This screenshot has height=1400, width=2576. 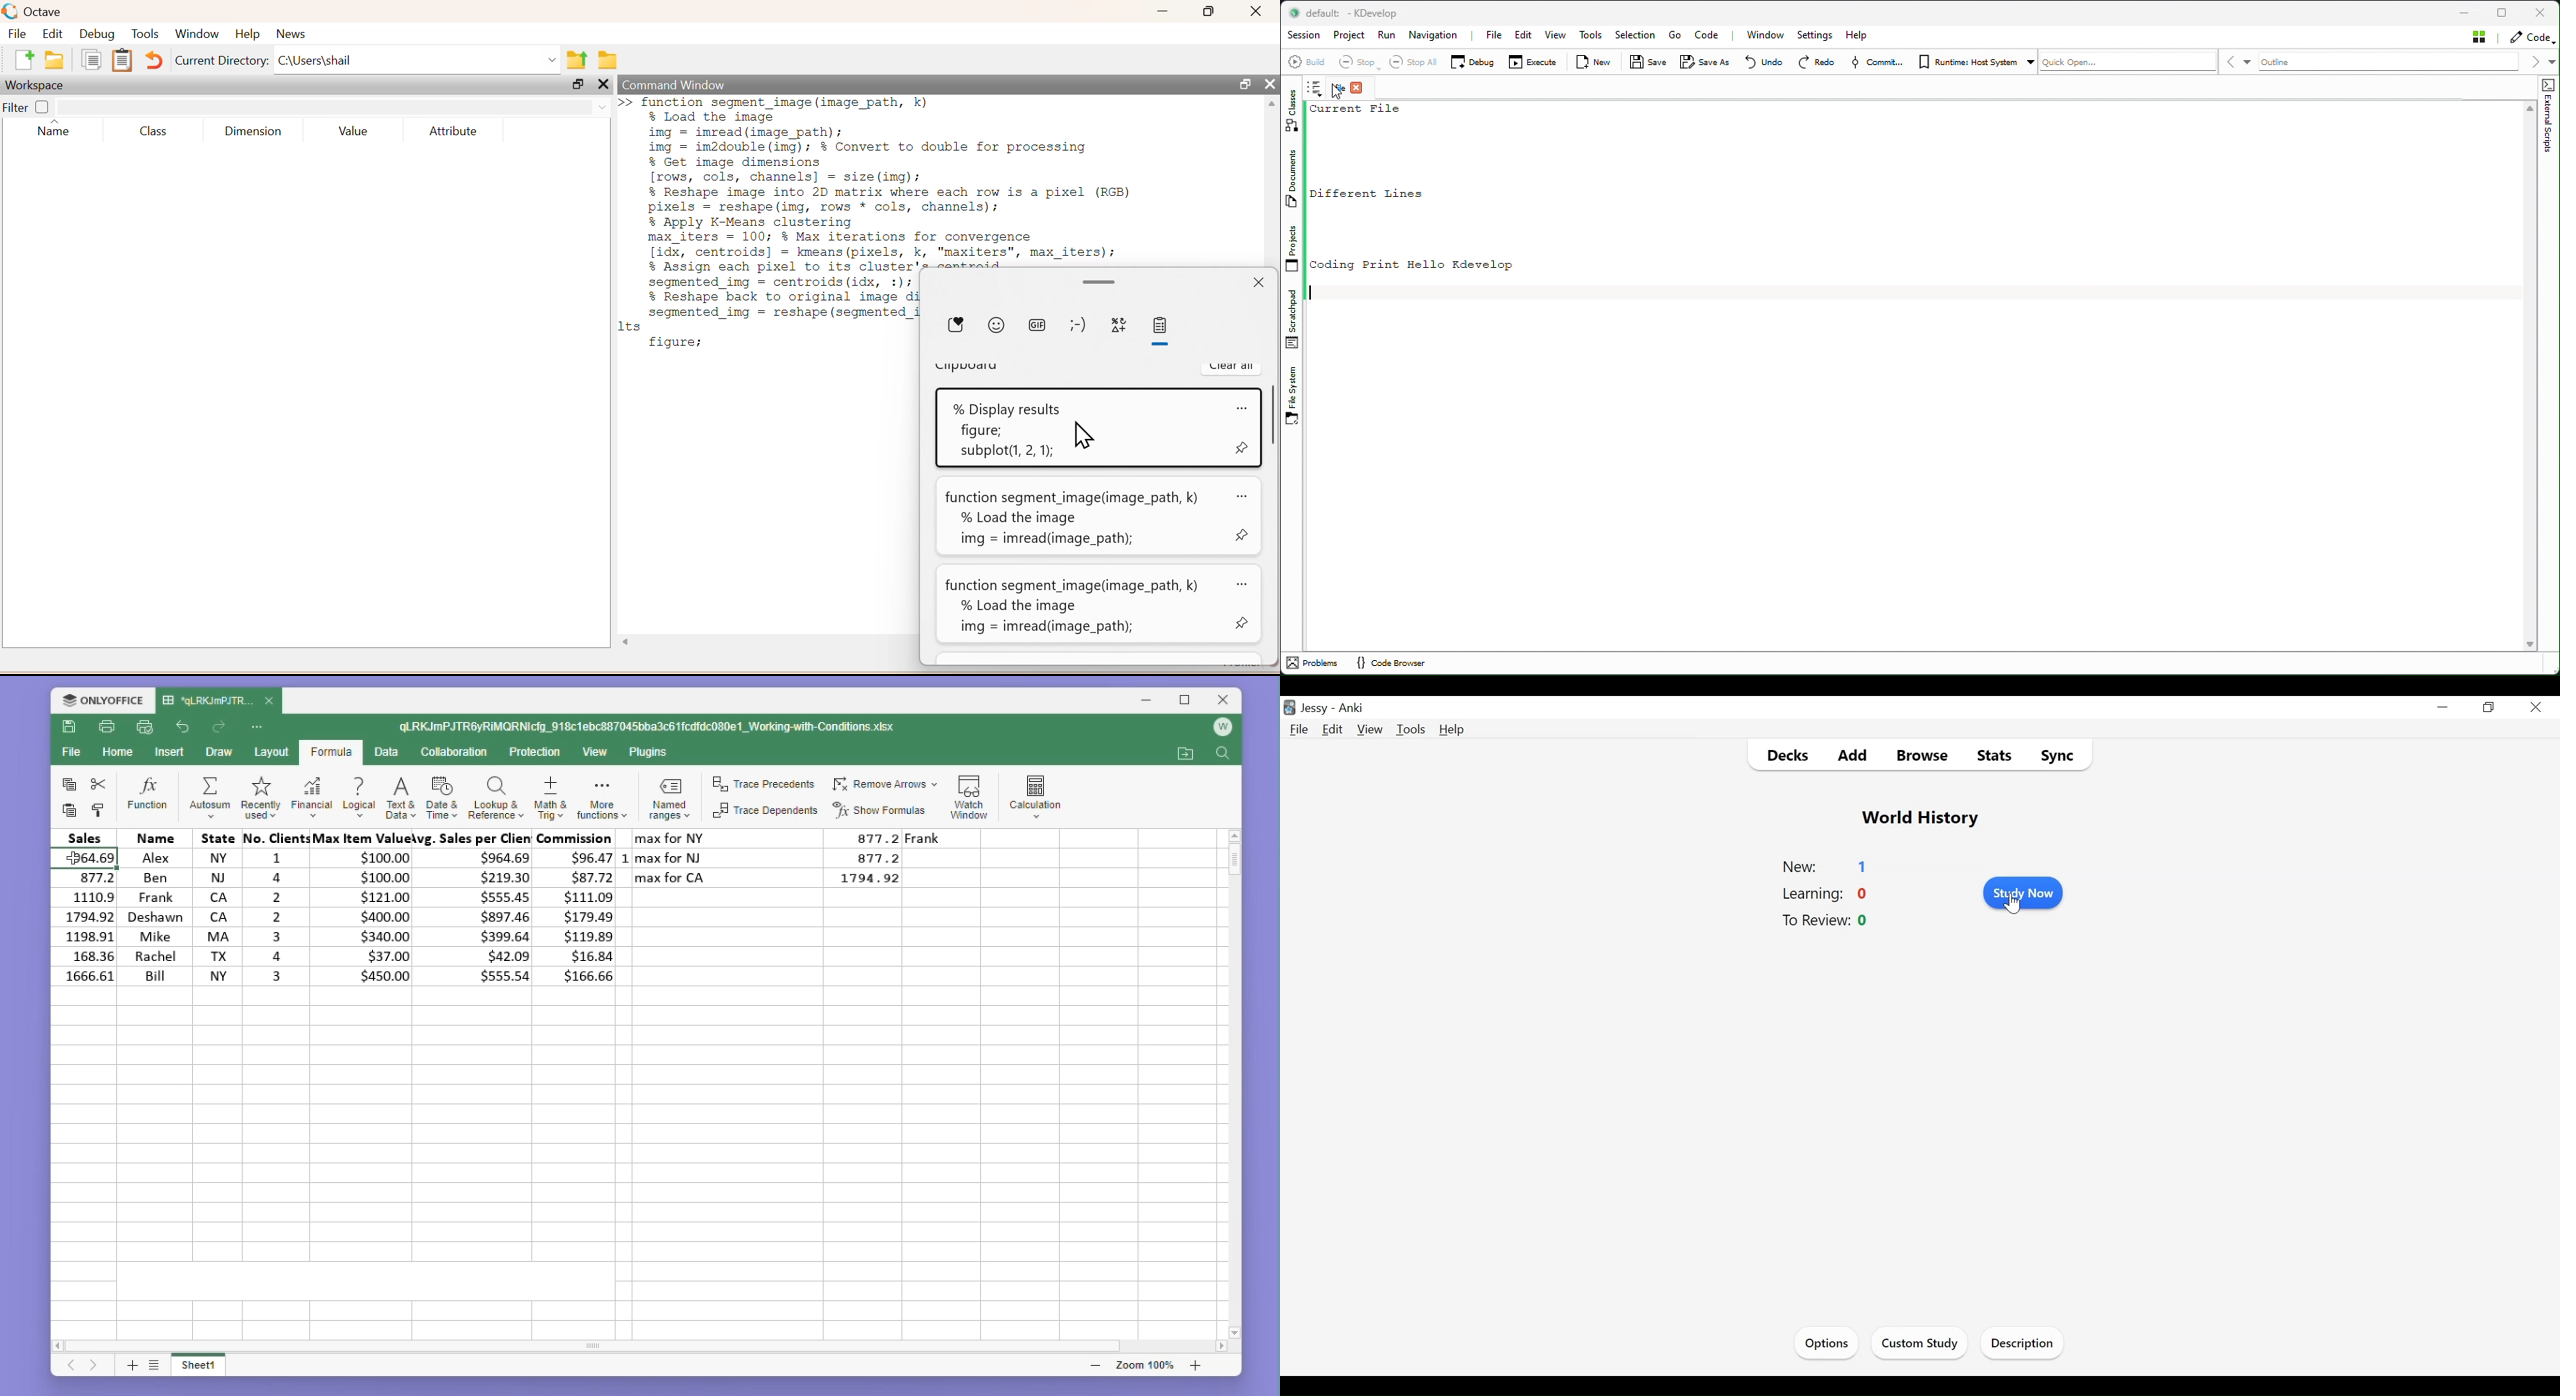 I want to click on State, so click(x=217, y=906).